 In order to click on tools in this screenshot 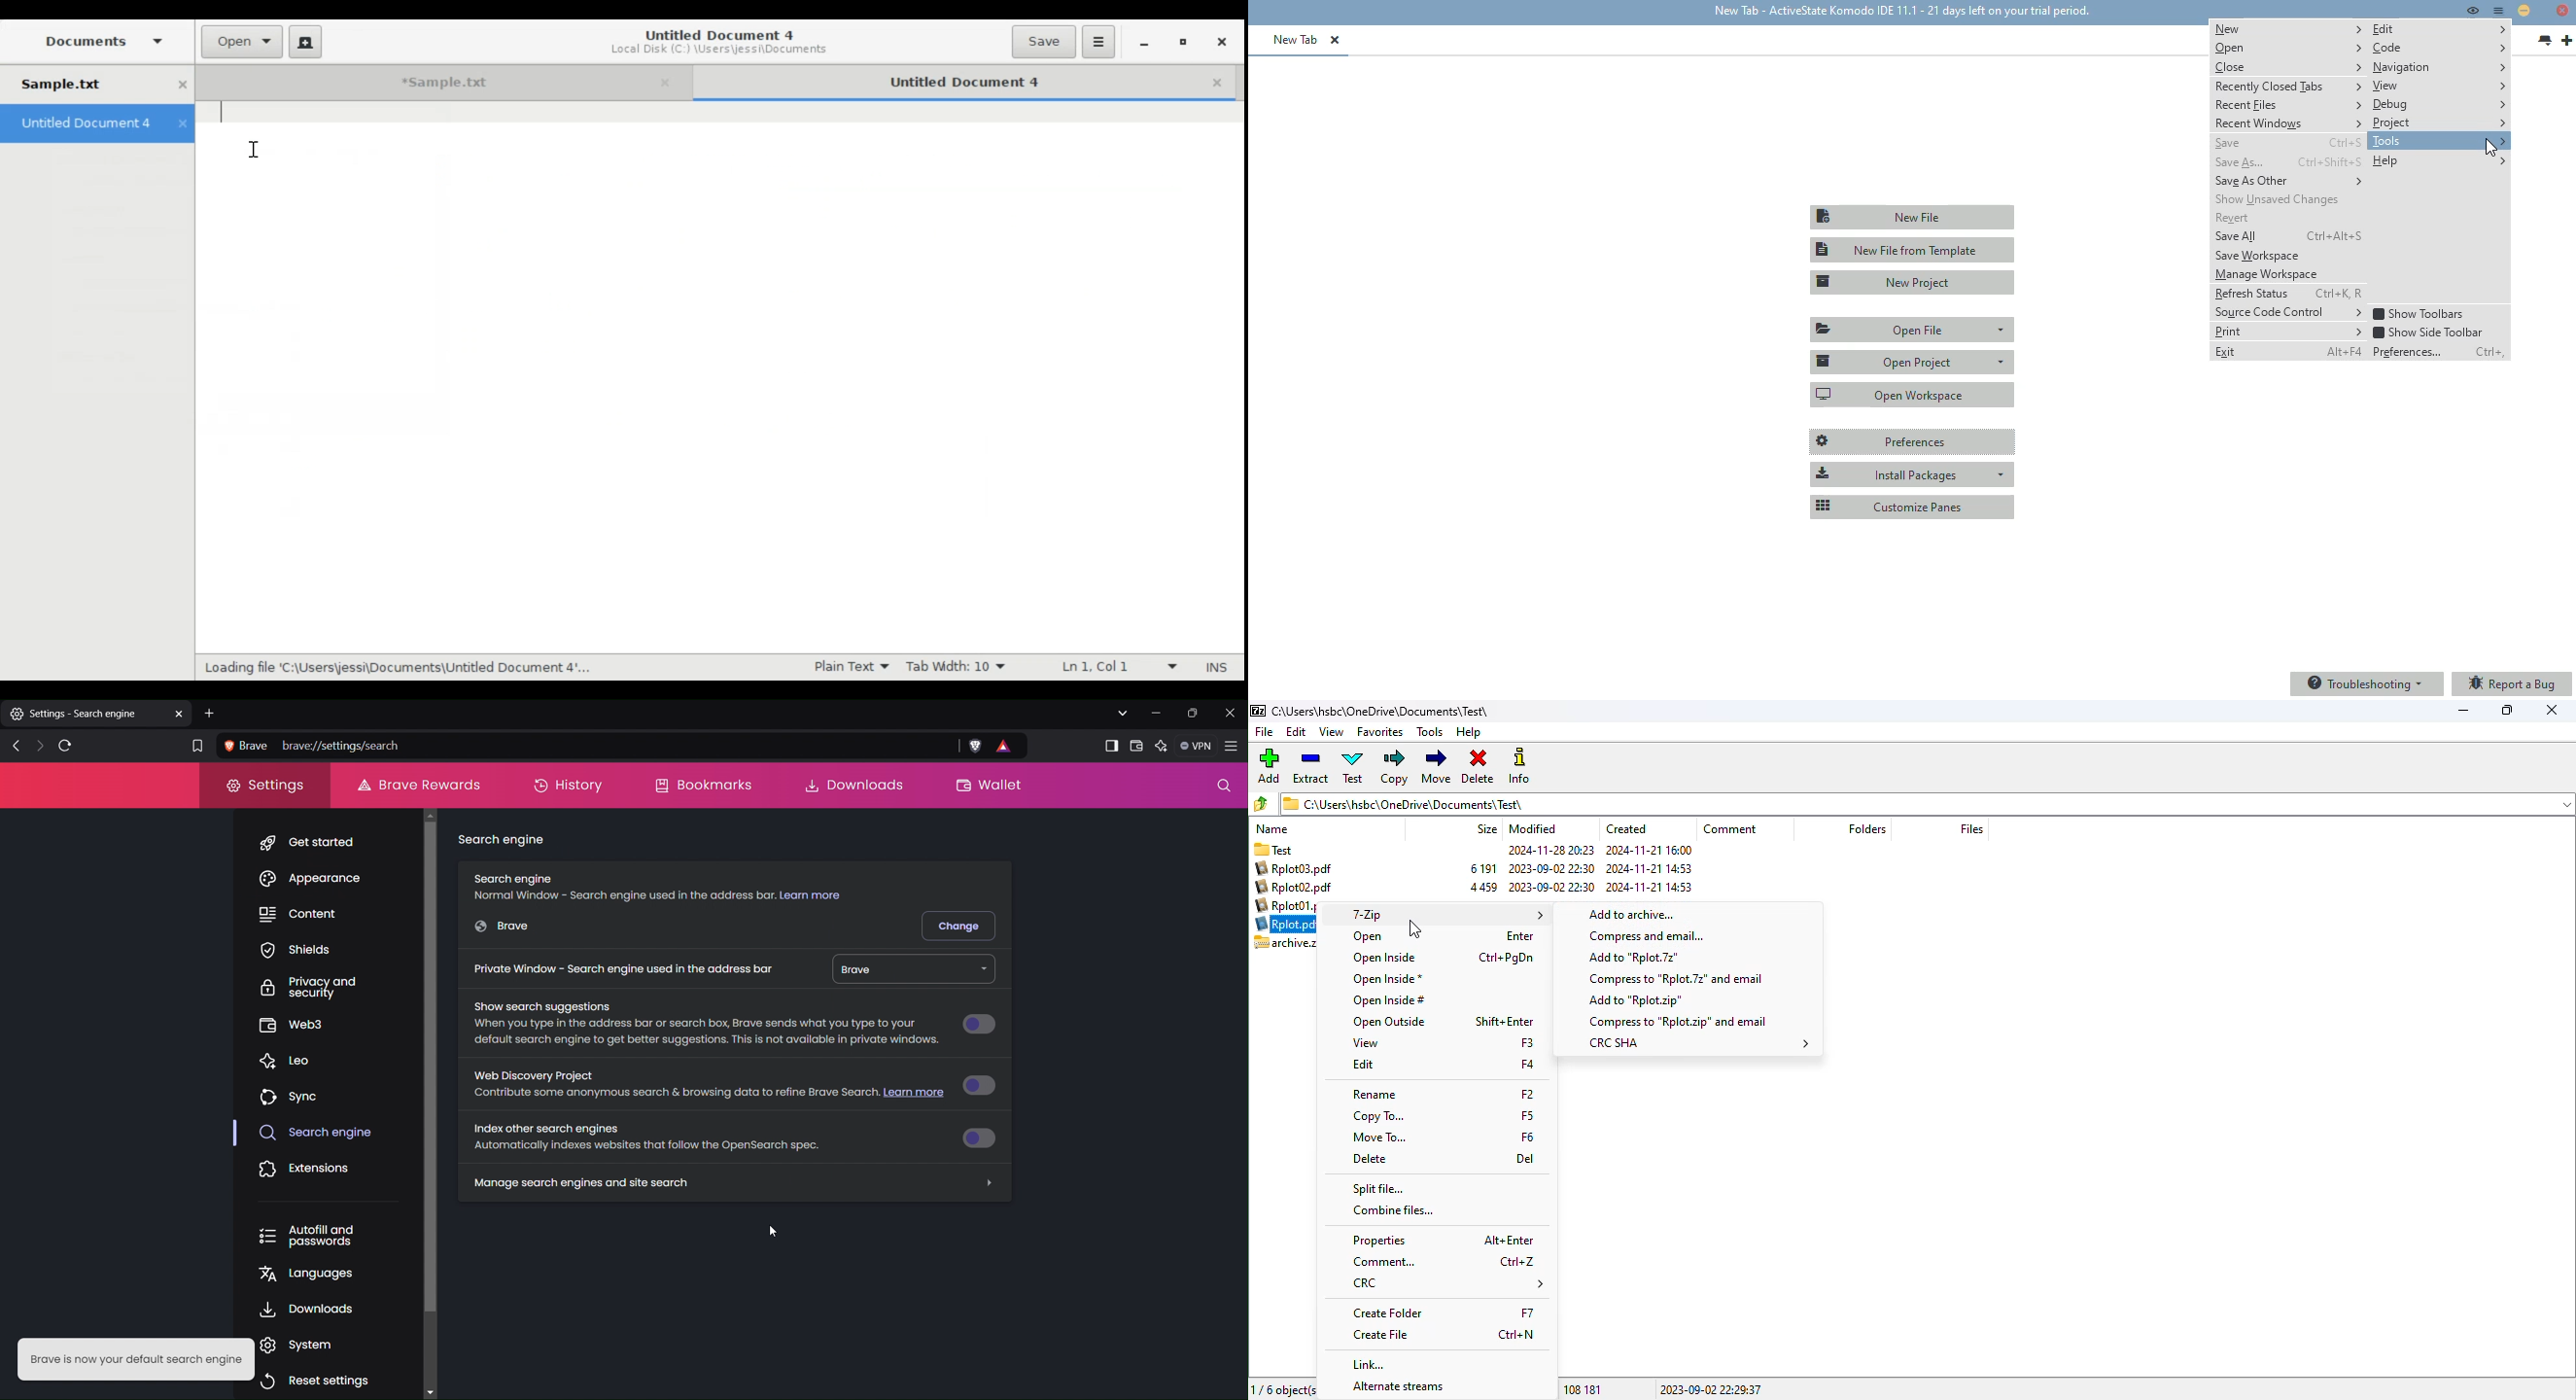, I will do `click(2439, 141)`.